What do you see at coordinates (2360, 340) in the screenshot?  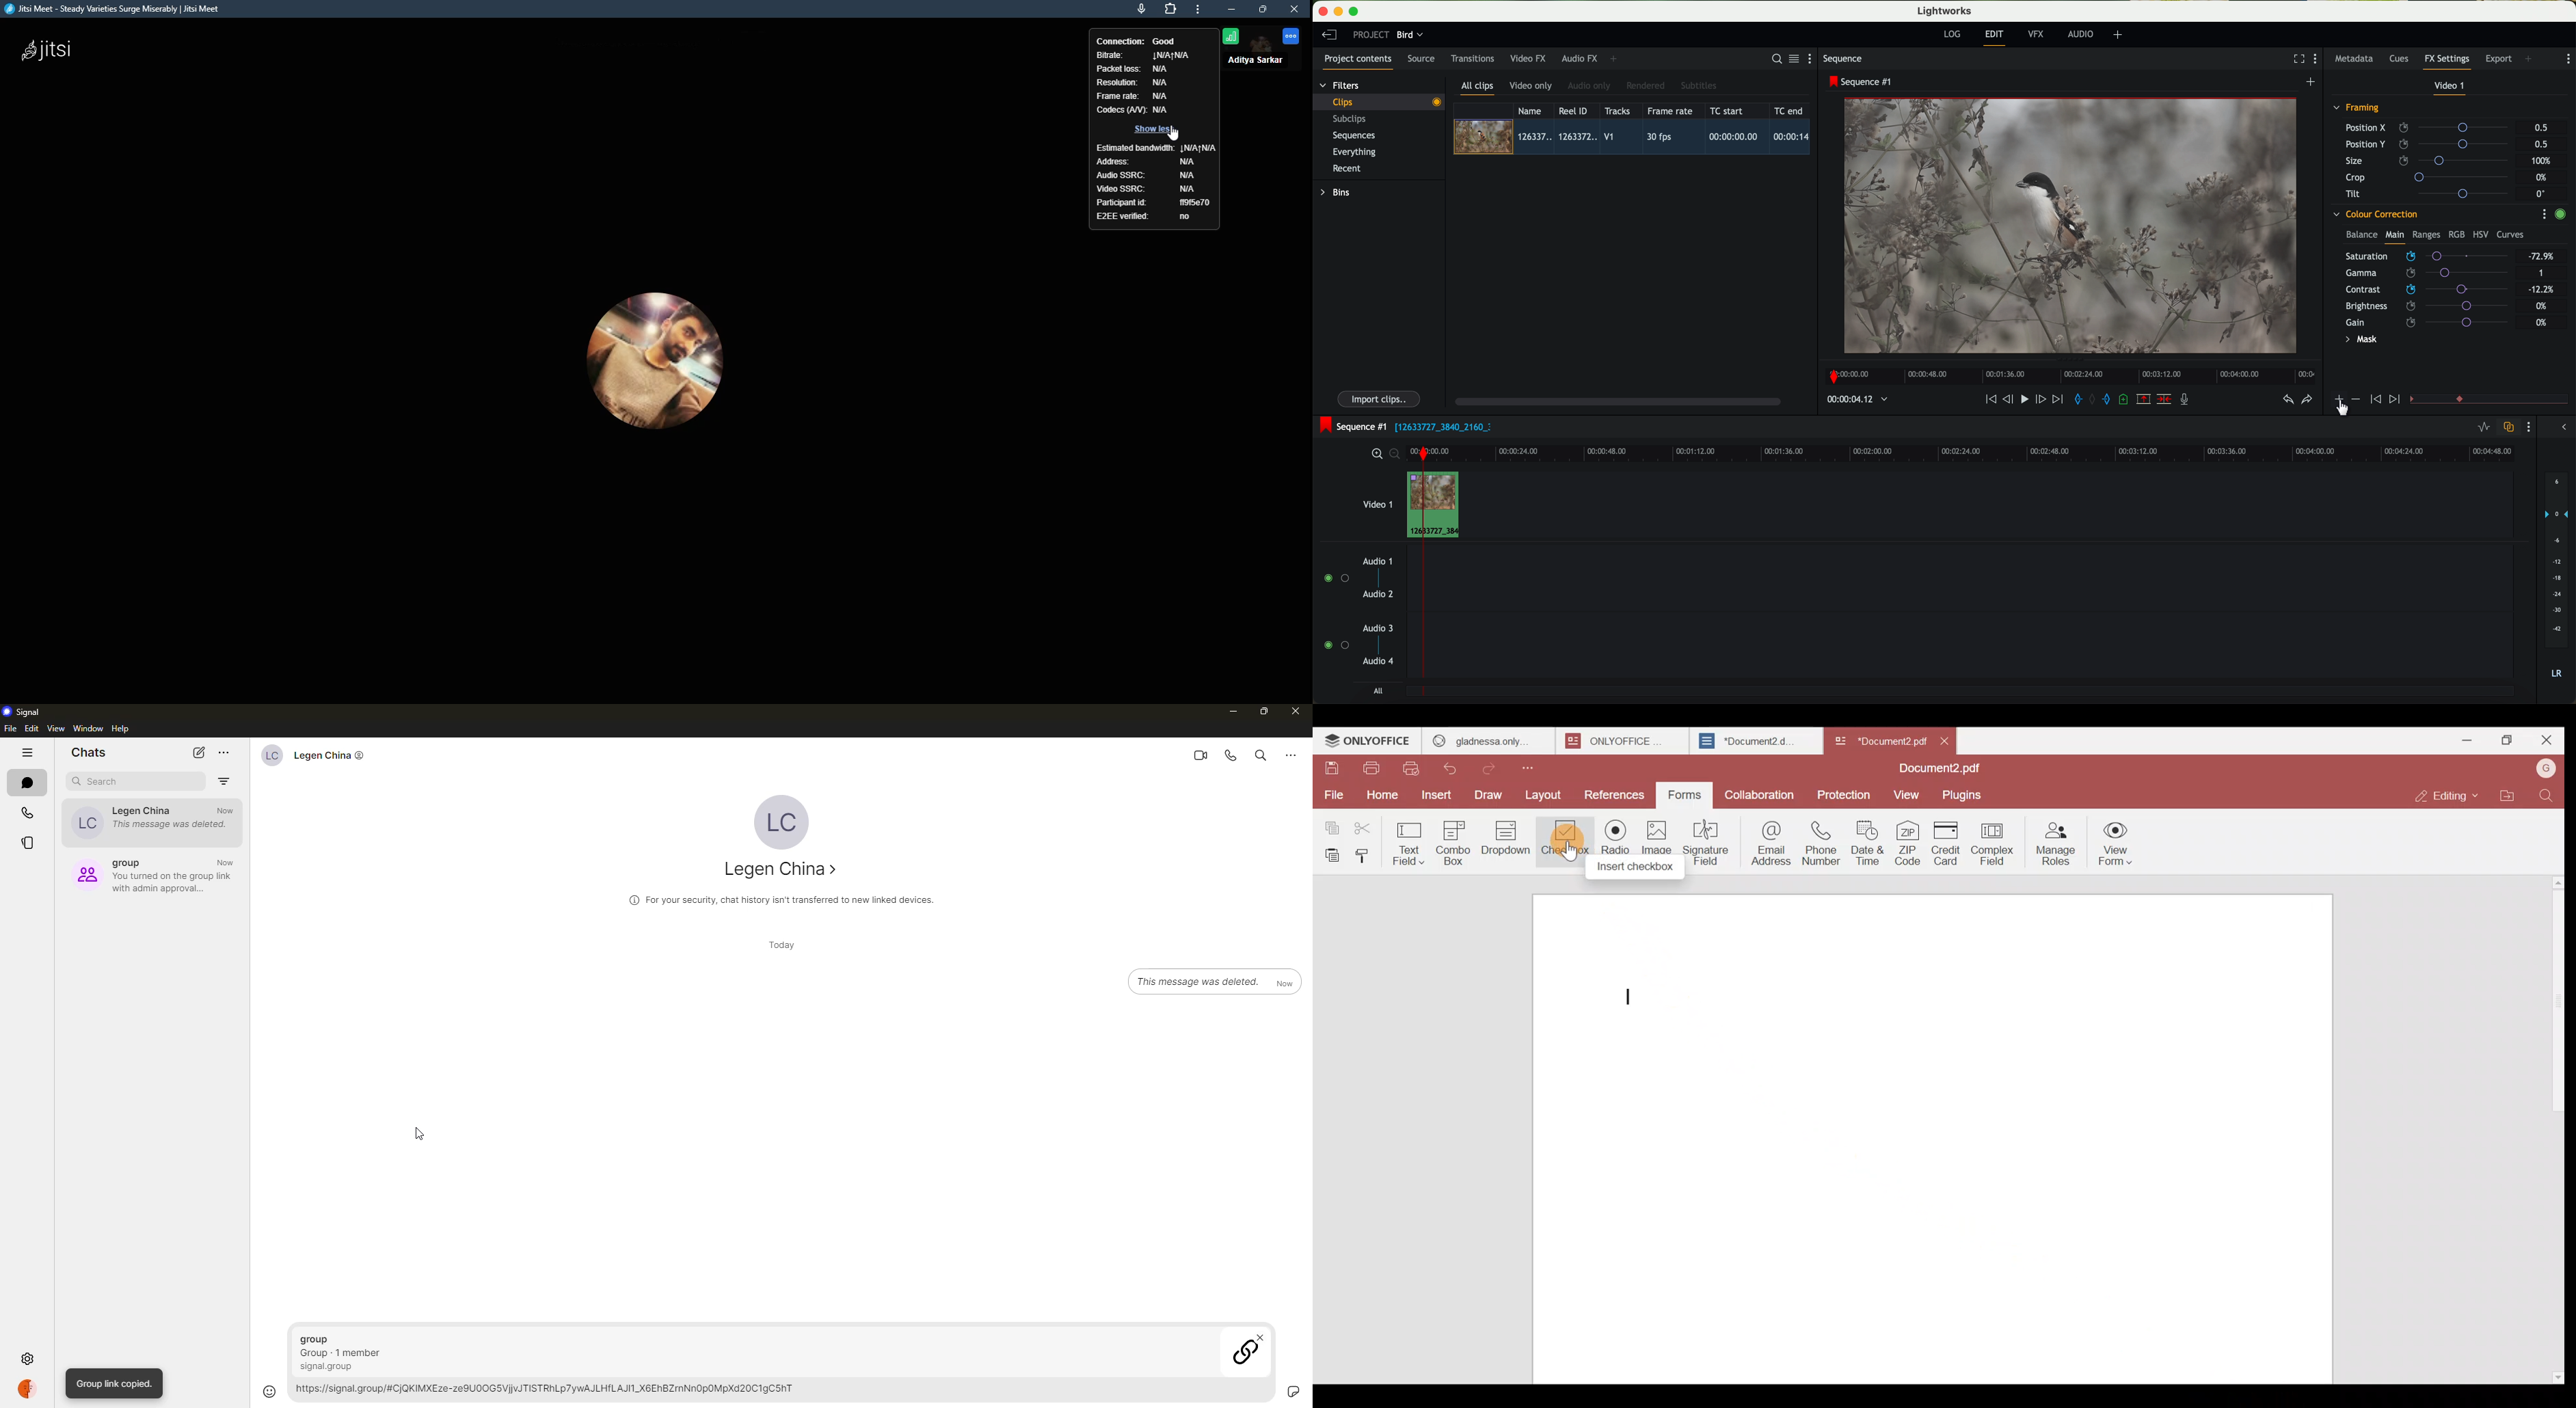 I see `mask` at bounding box center [2360, 340].